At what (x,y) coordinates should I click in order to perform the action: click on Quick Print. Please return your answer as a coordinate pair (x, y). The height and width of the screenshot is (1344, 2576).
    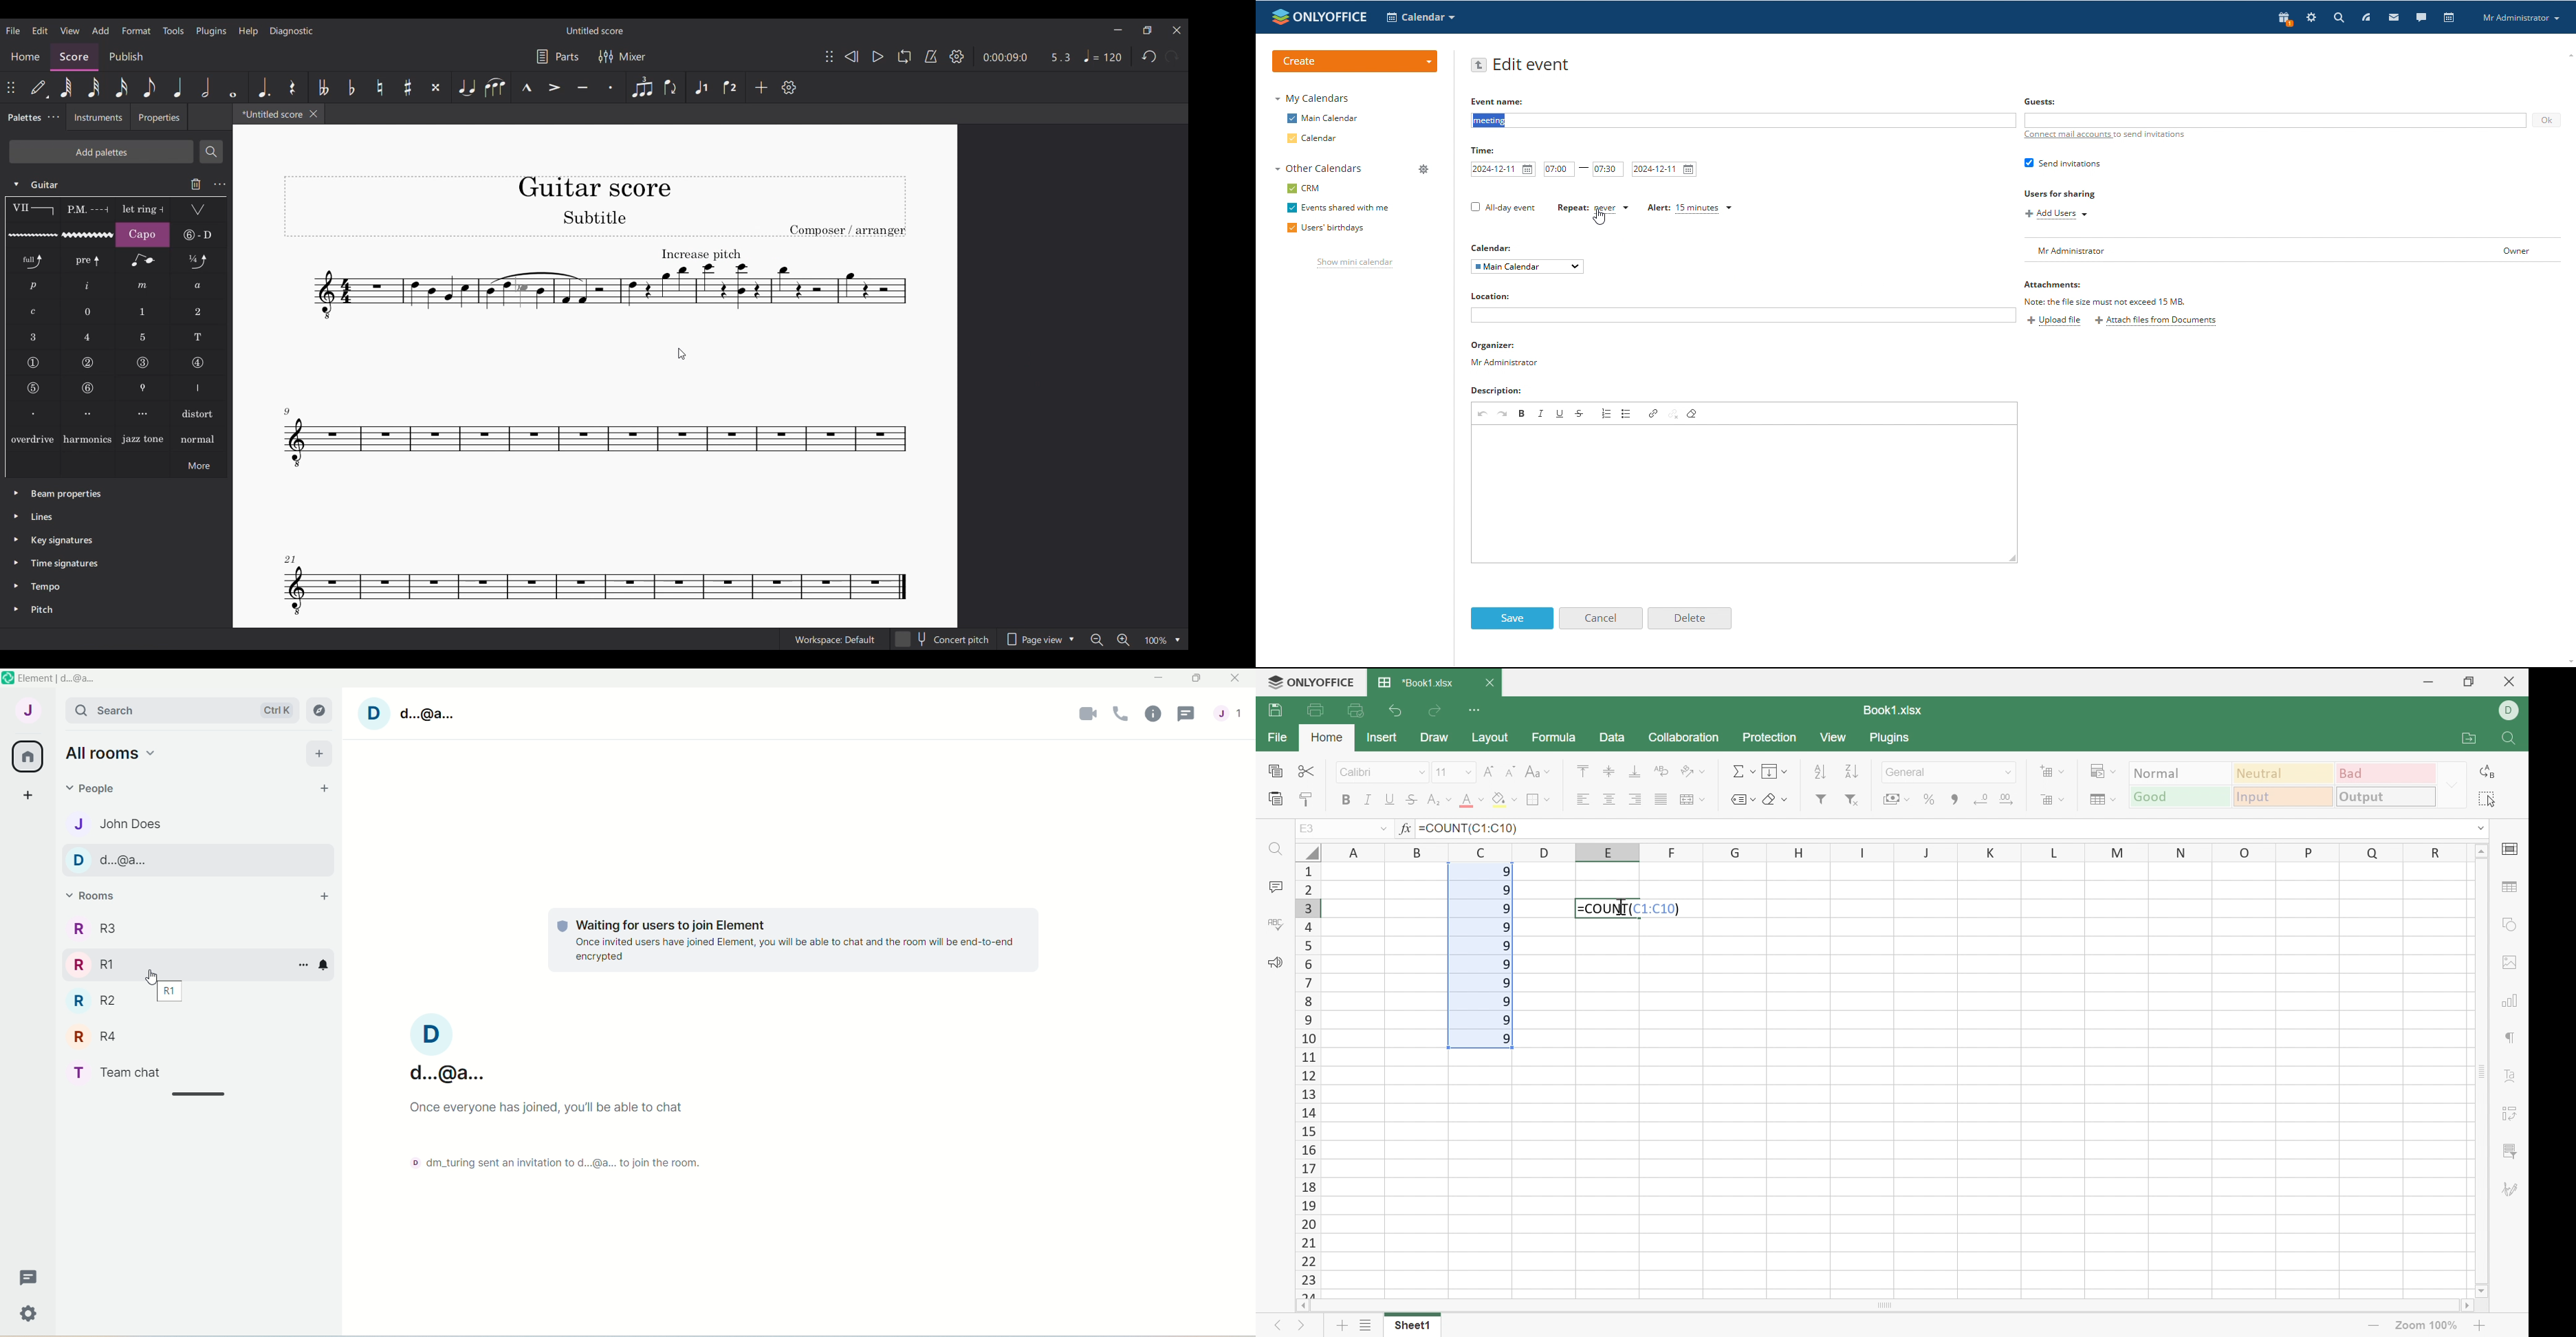
    Looking at the image, I should click on (1356, 712).